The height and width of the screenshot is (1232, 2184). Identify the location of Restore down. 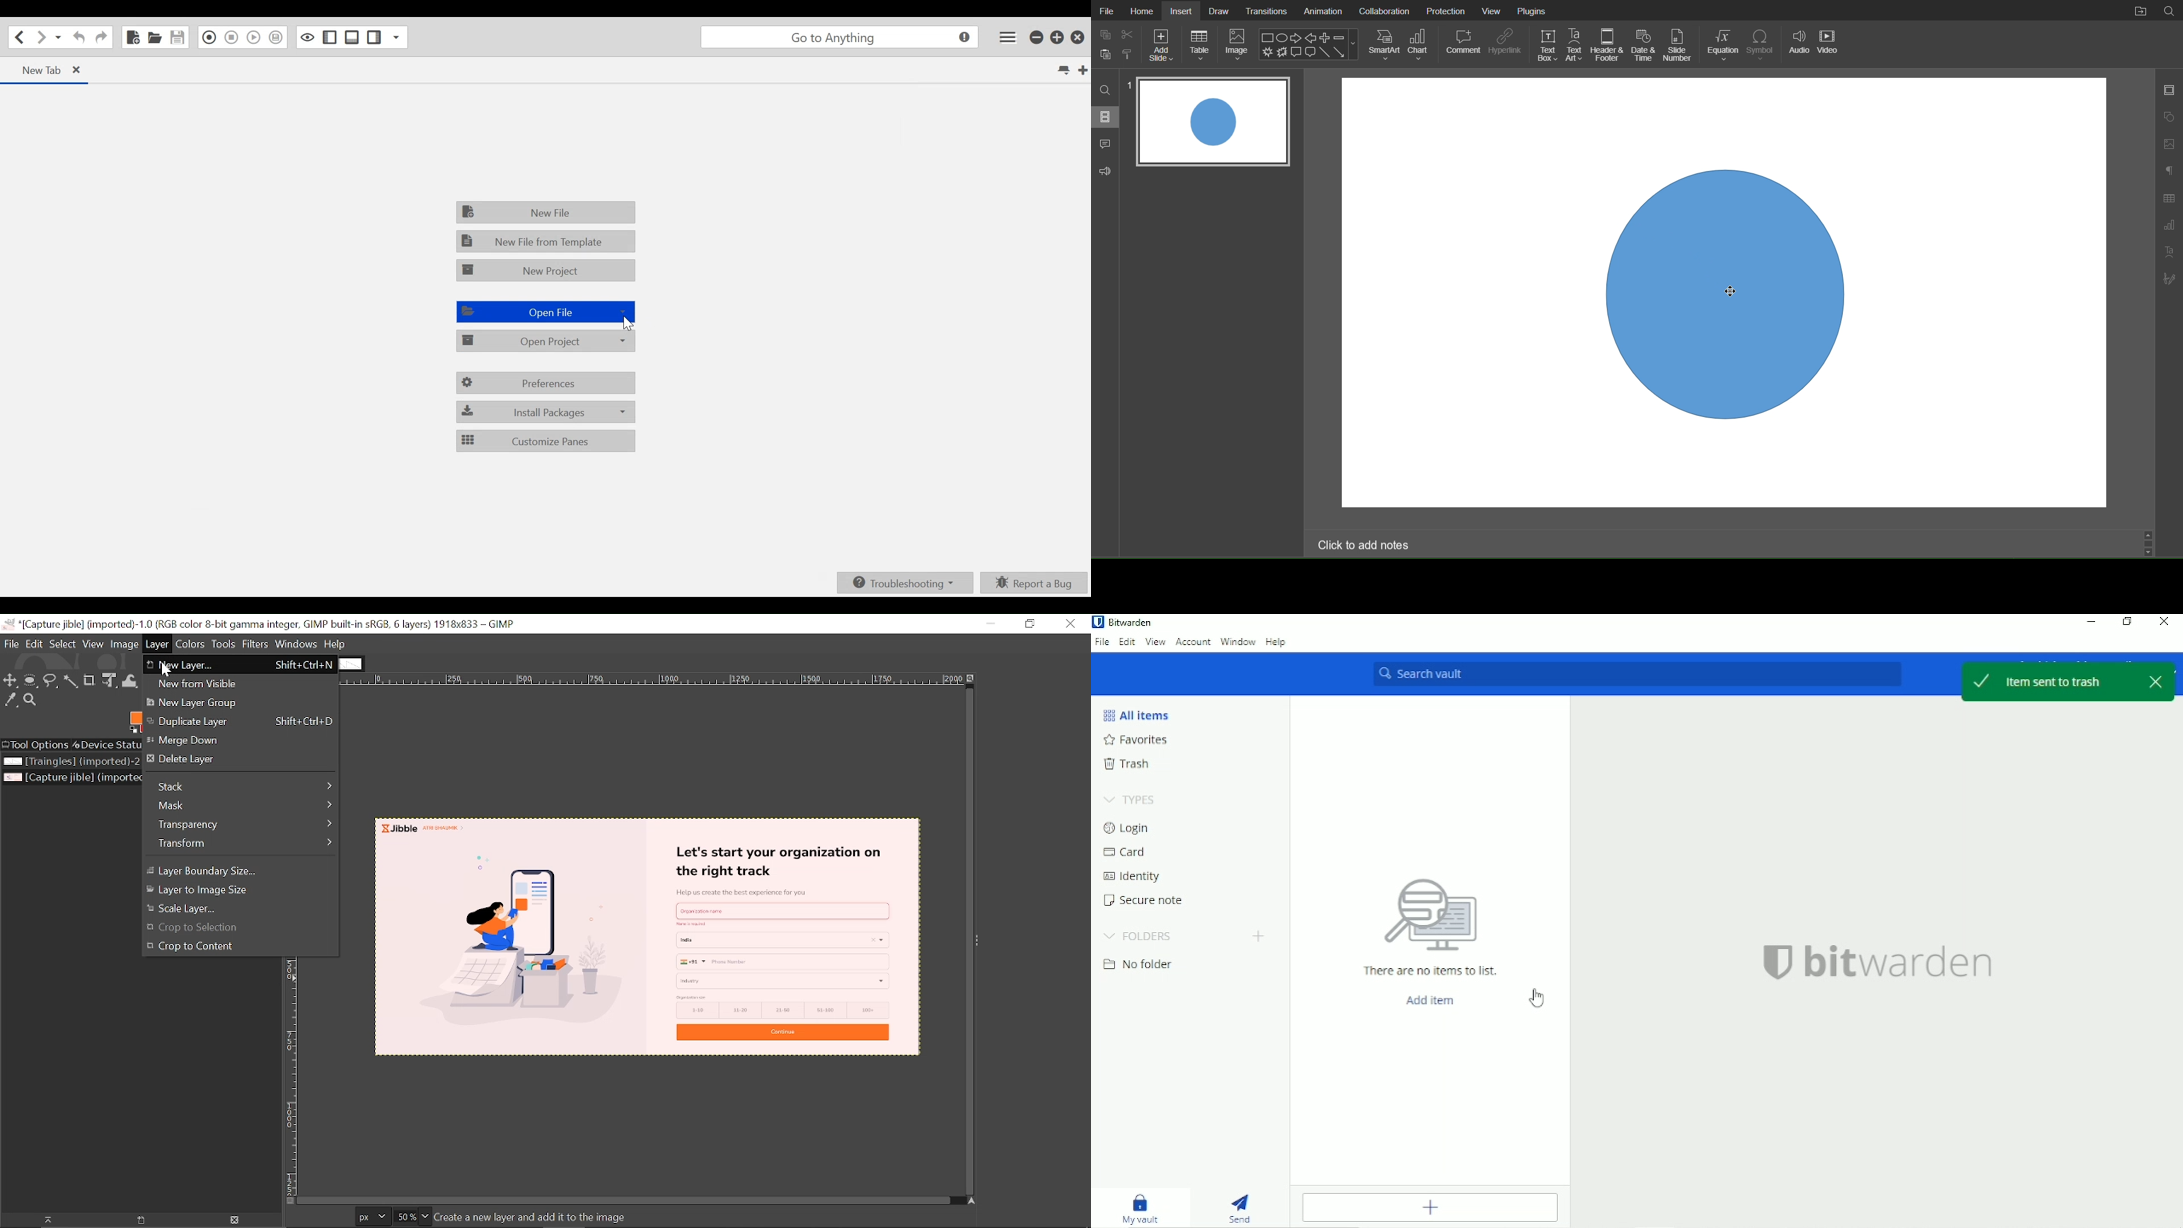
(2127, 622).